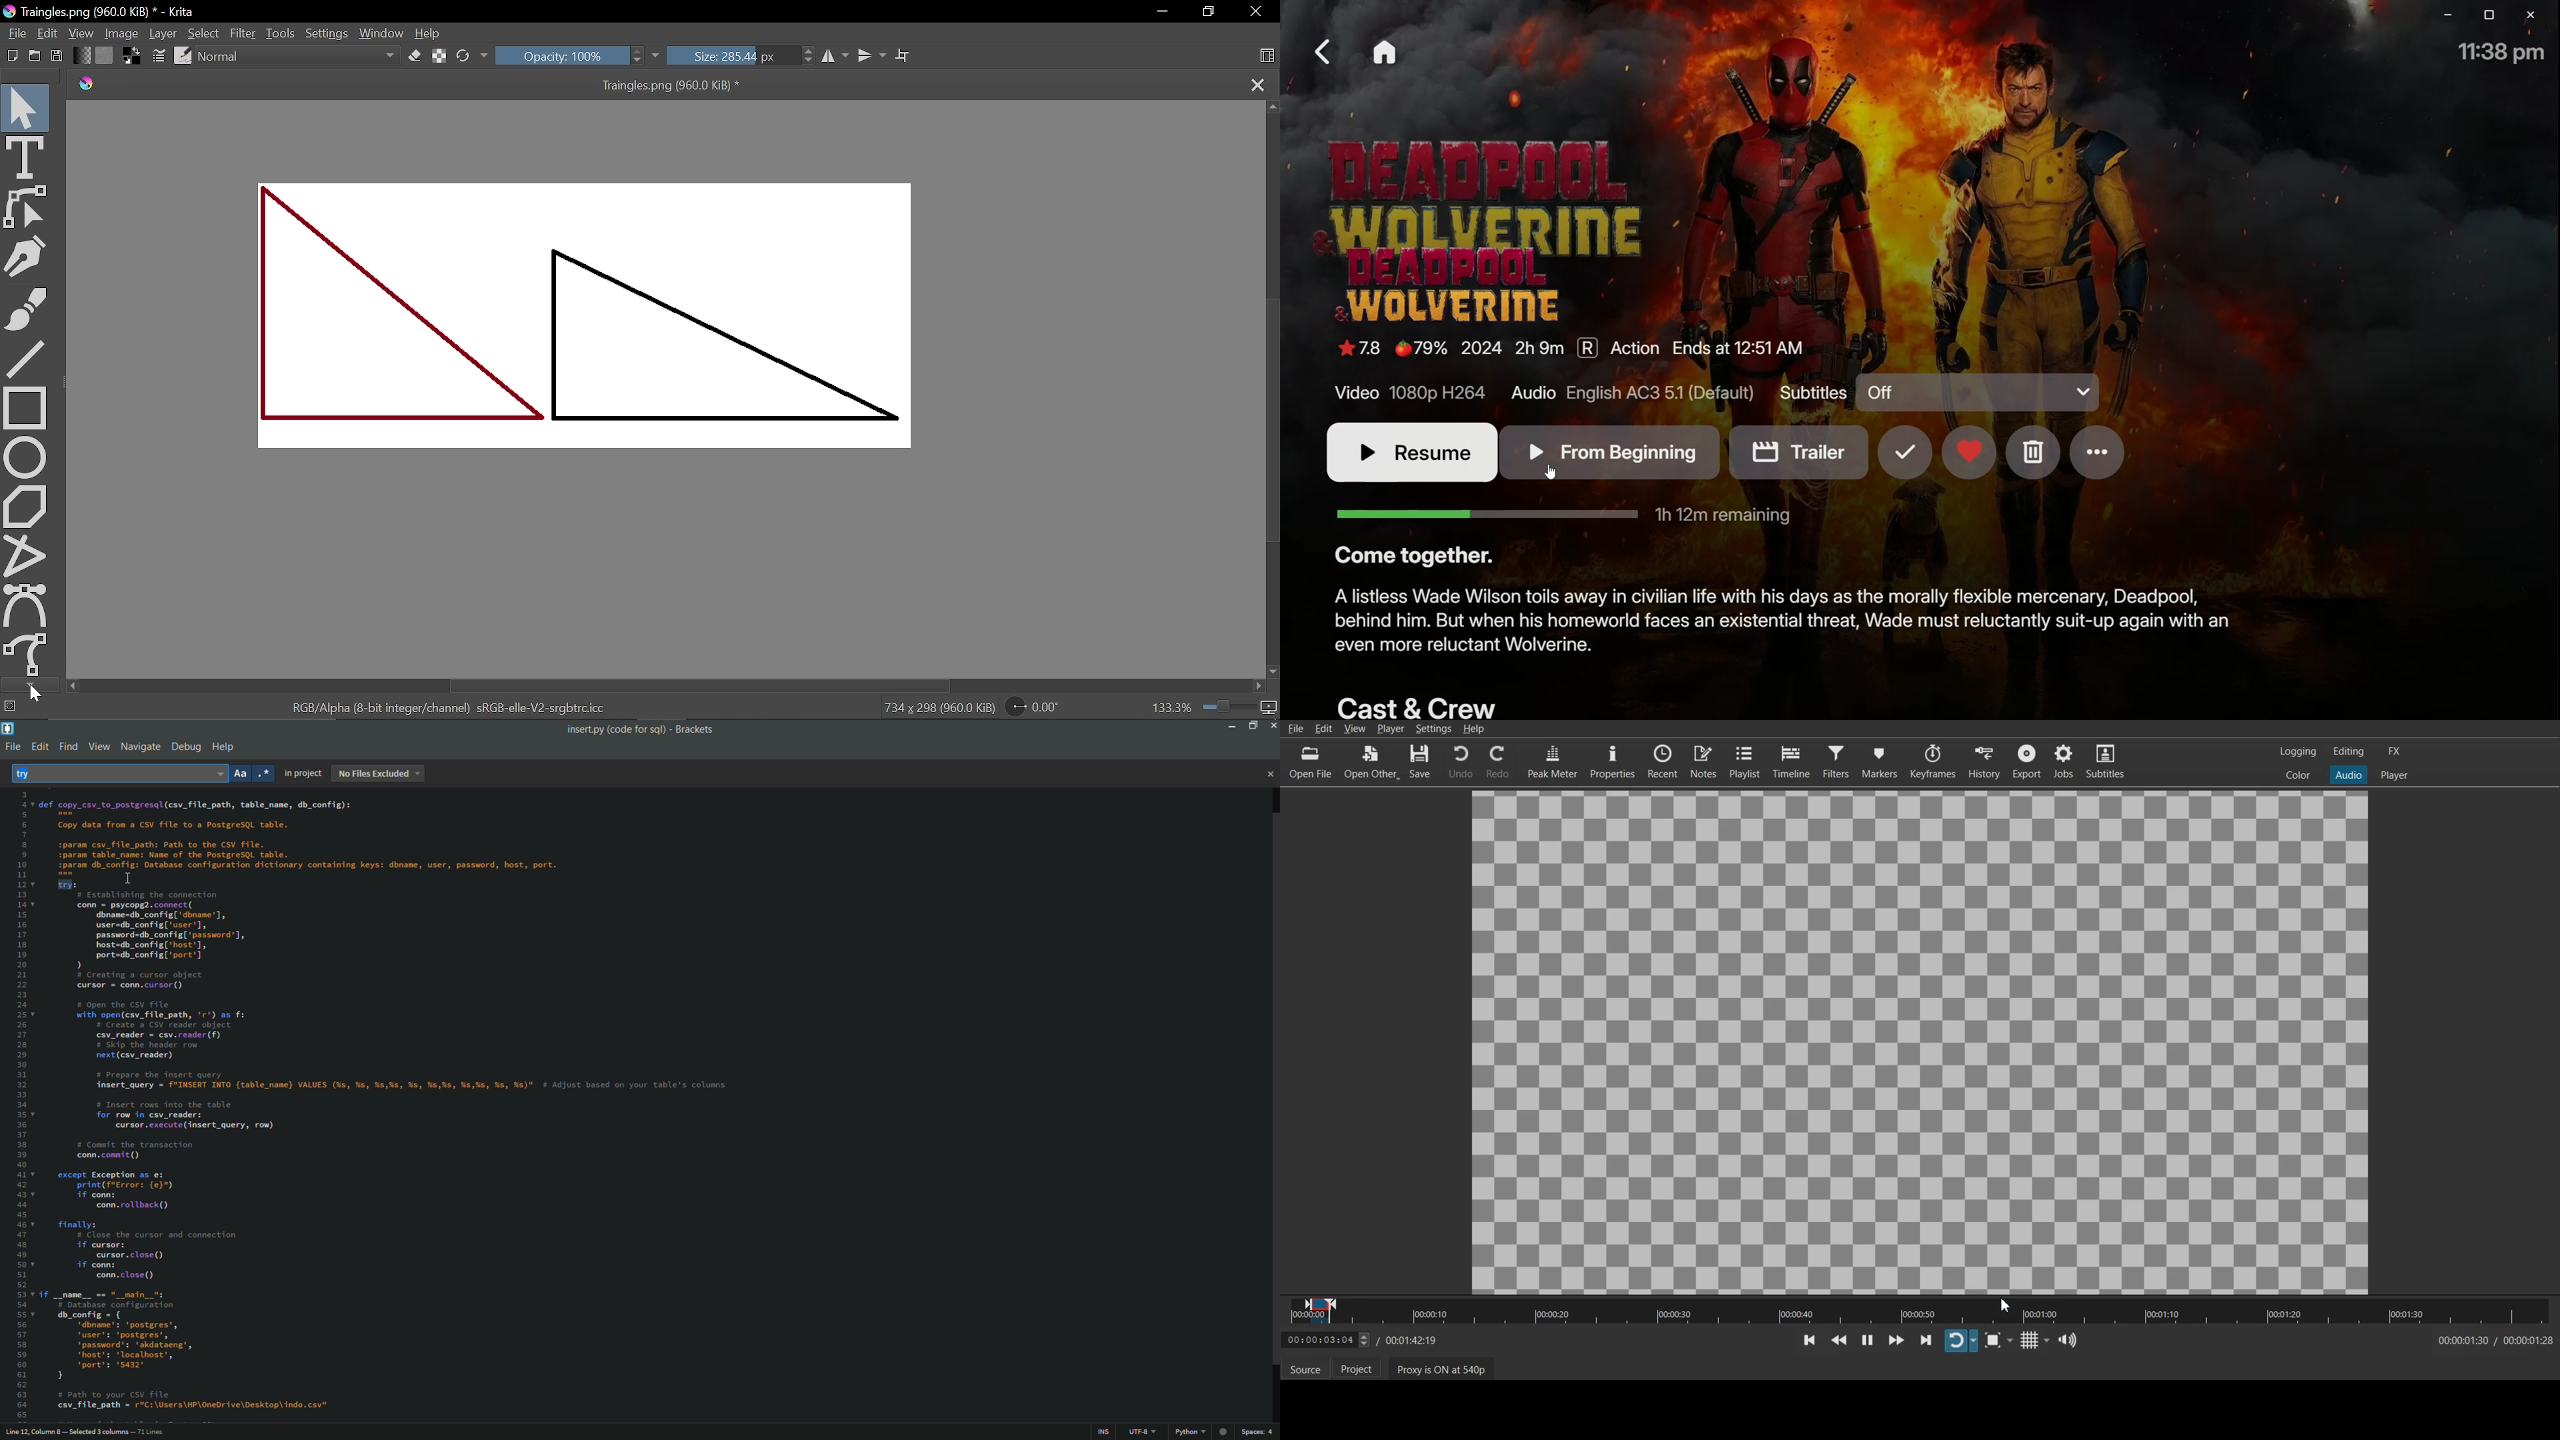 The image size is (2576, 1456). What do you see at coordinates (1473, 728) in the screenshot?
I see `Help` at bounding box center [1473, 728].